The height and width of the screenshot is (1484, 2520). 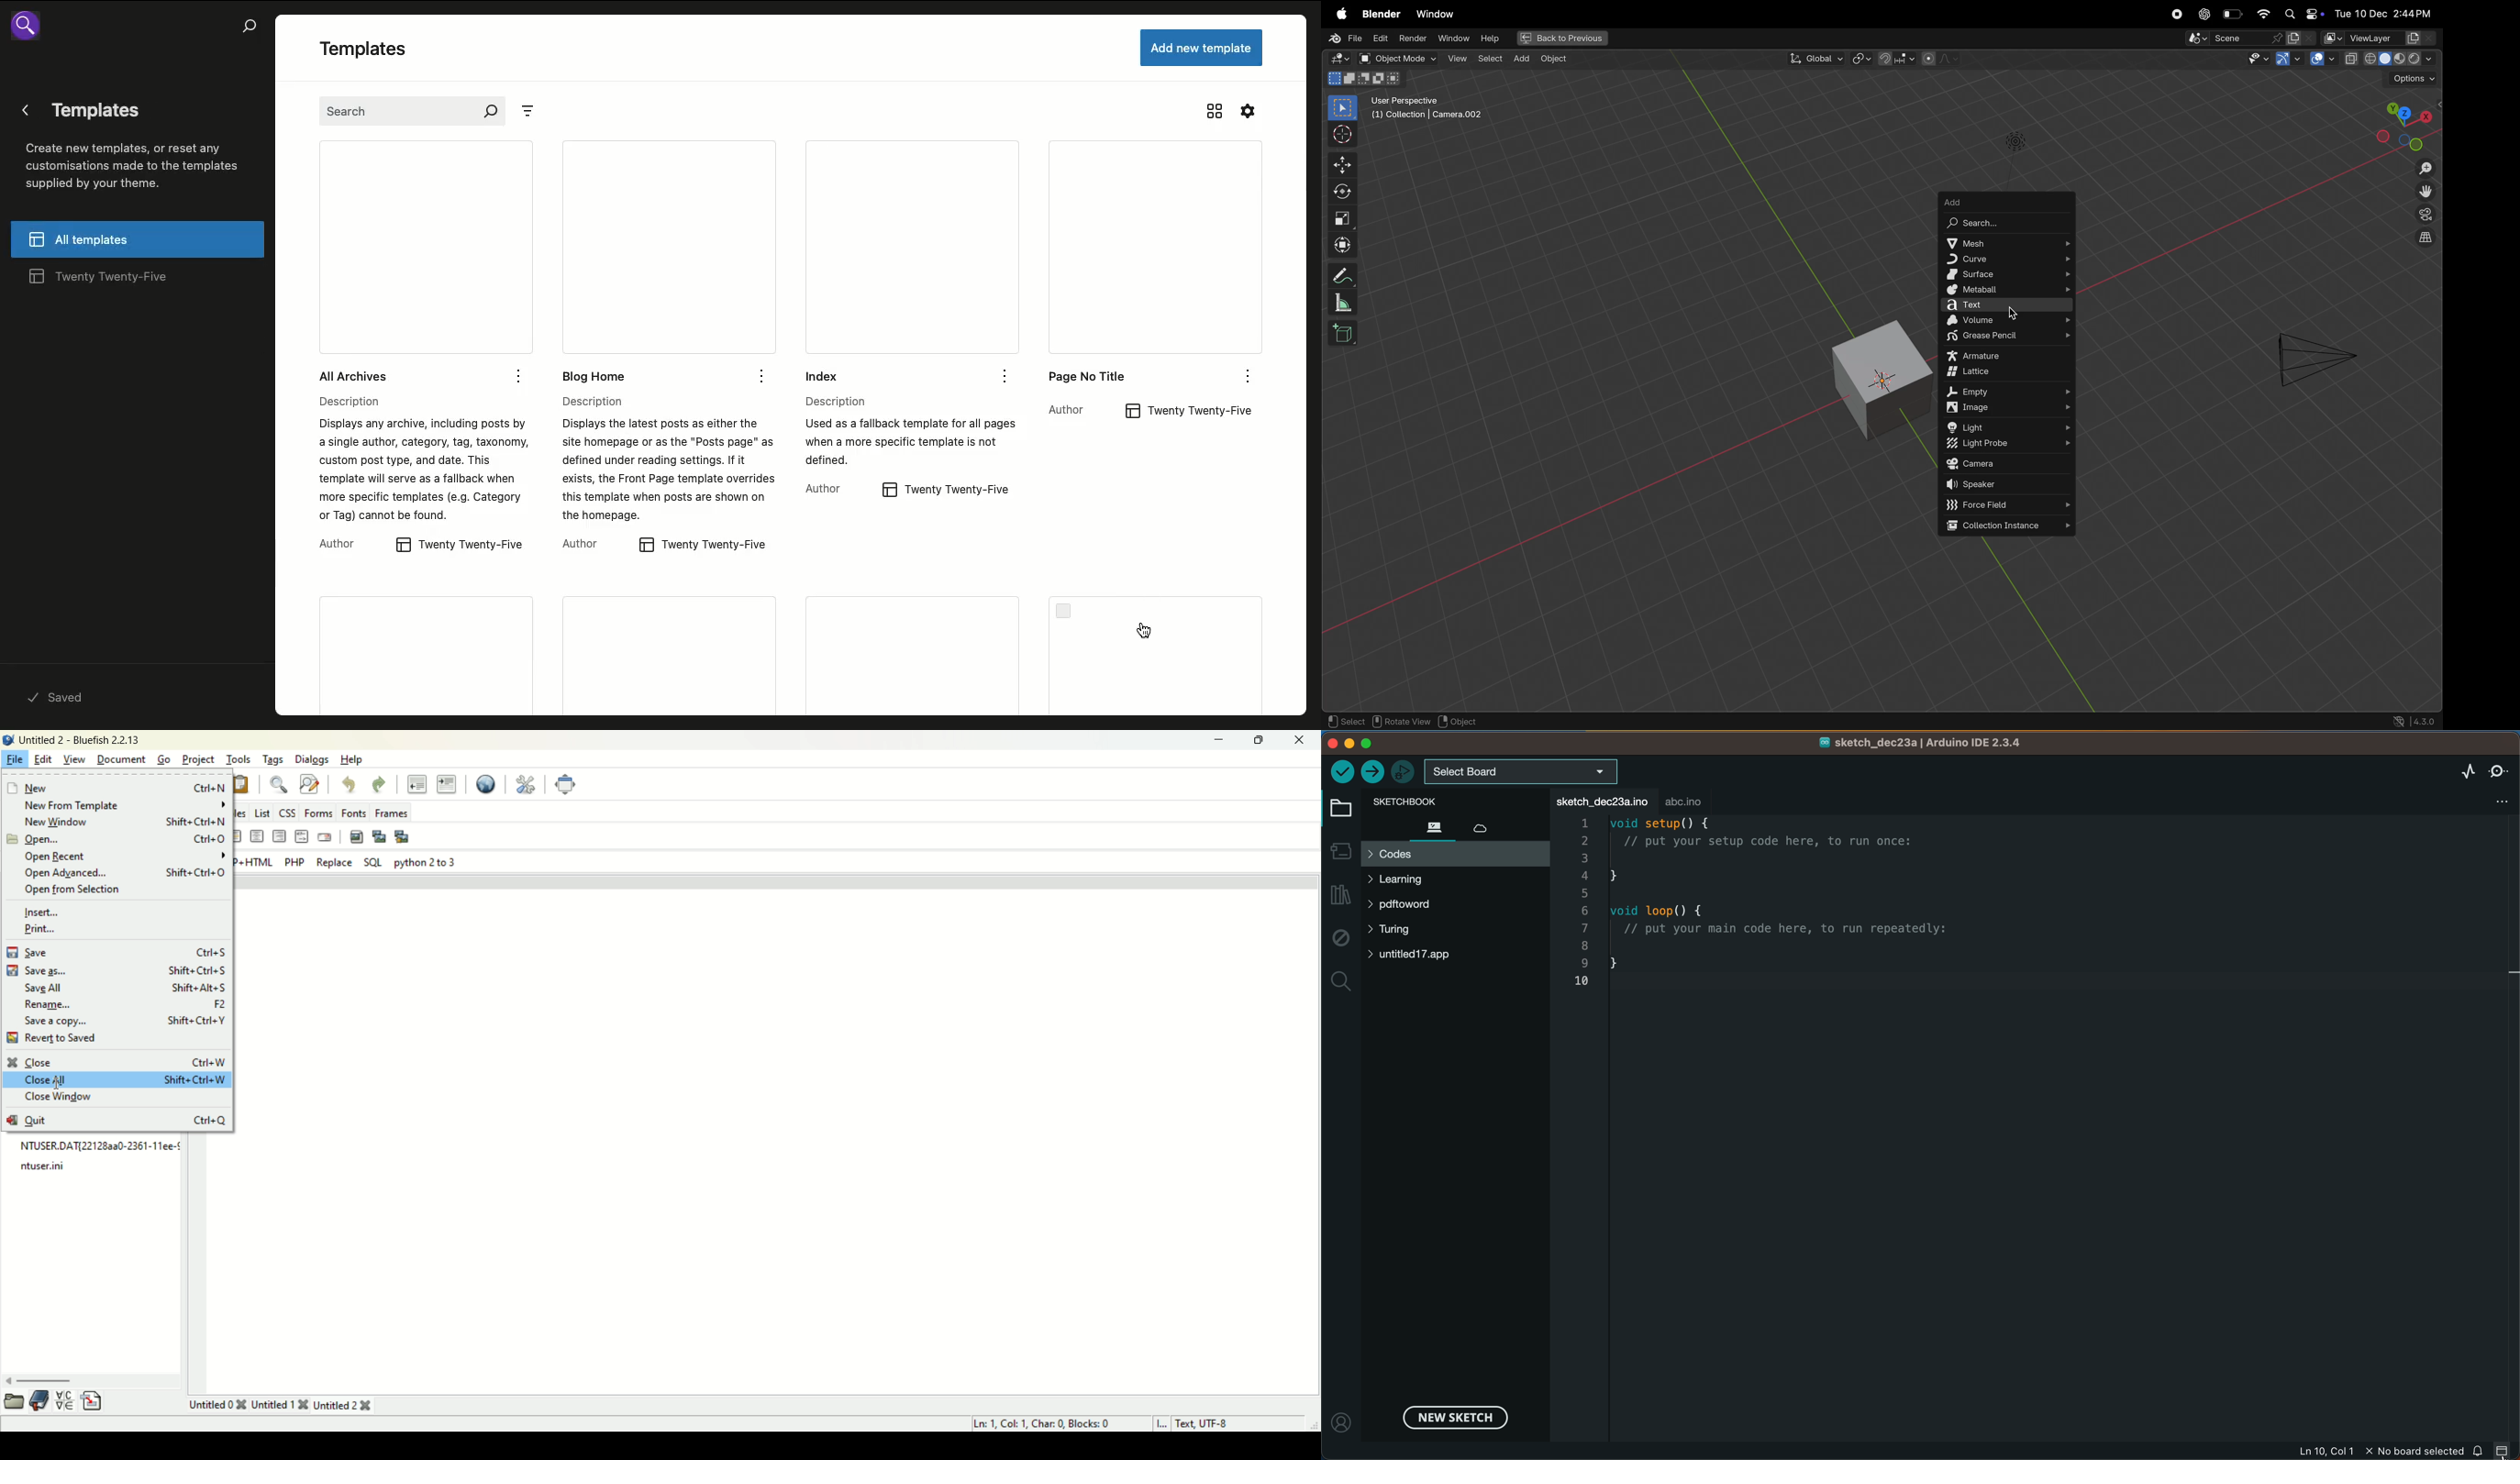 What do you see at coordinates (1399, 59) in the screenshot?
I see `object mode` at bounding box center [1399, 59].